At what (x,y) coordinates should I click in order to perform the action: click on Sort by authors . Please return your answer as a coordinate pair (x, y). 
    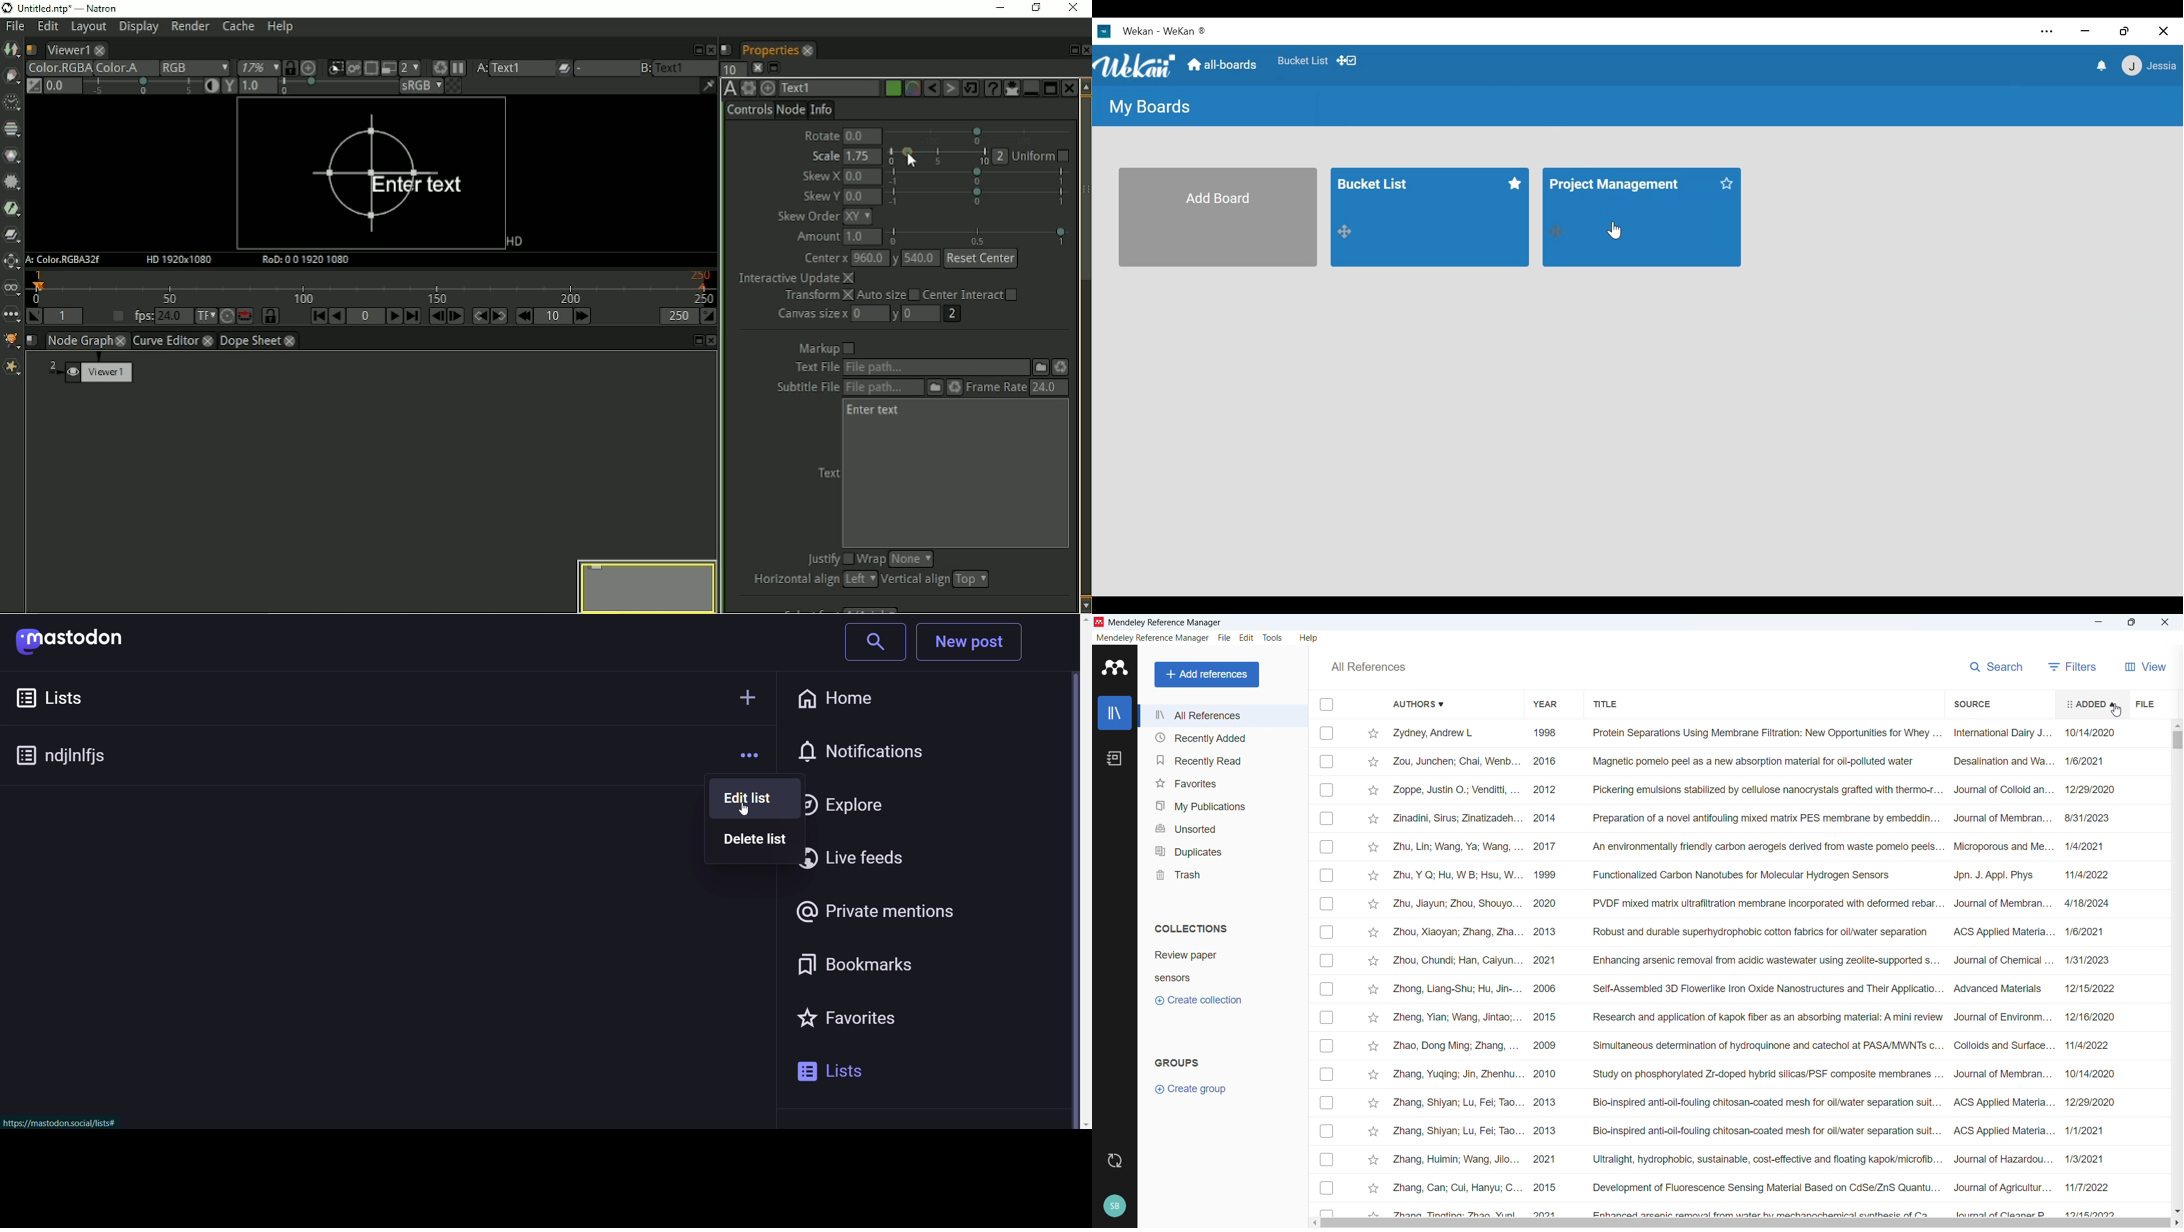
    Looking at the image, I should click on (1418, 703).